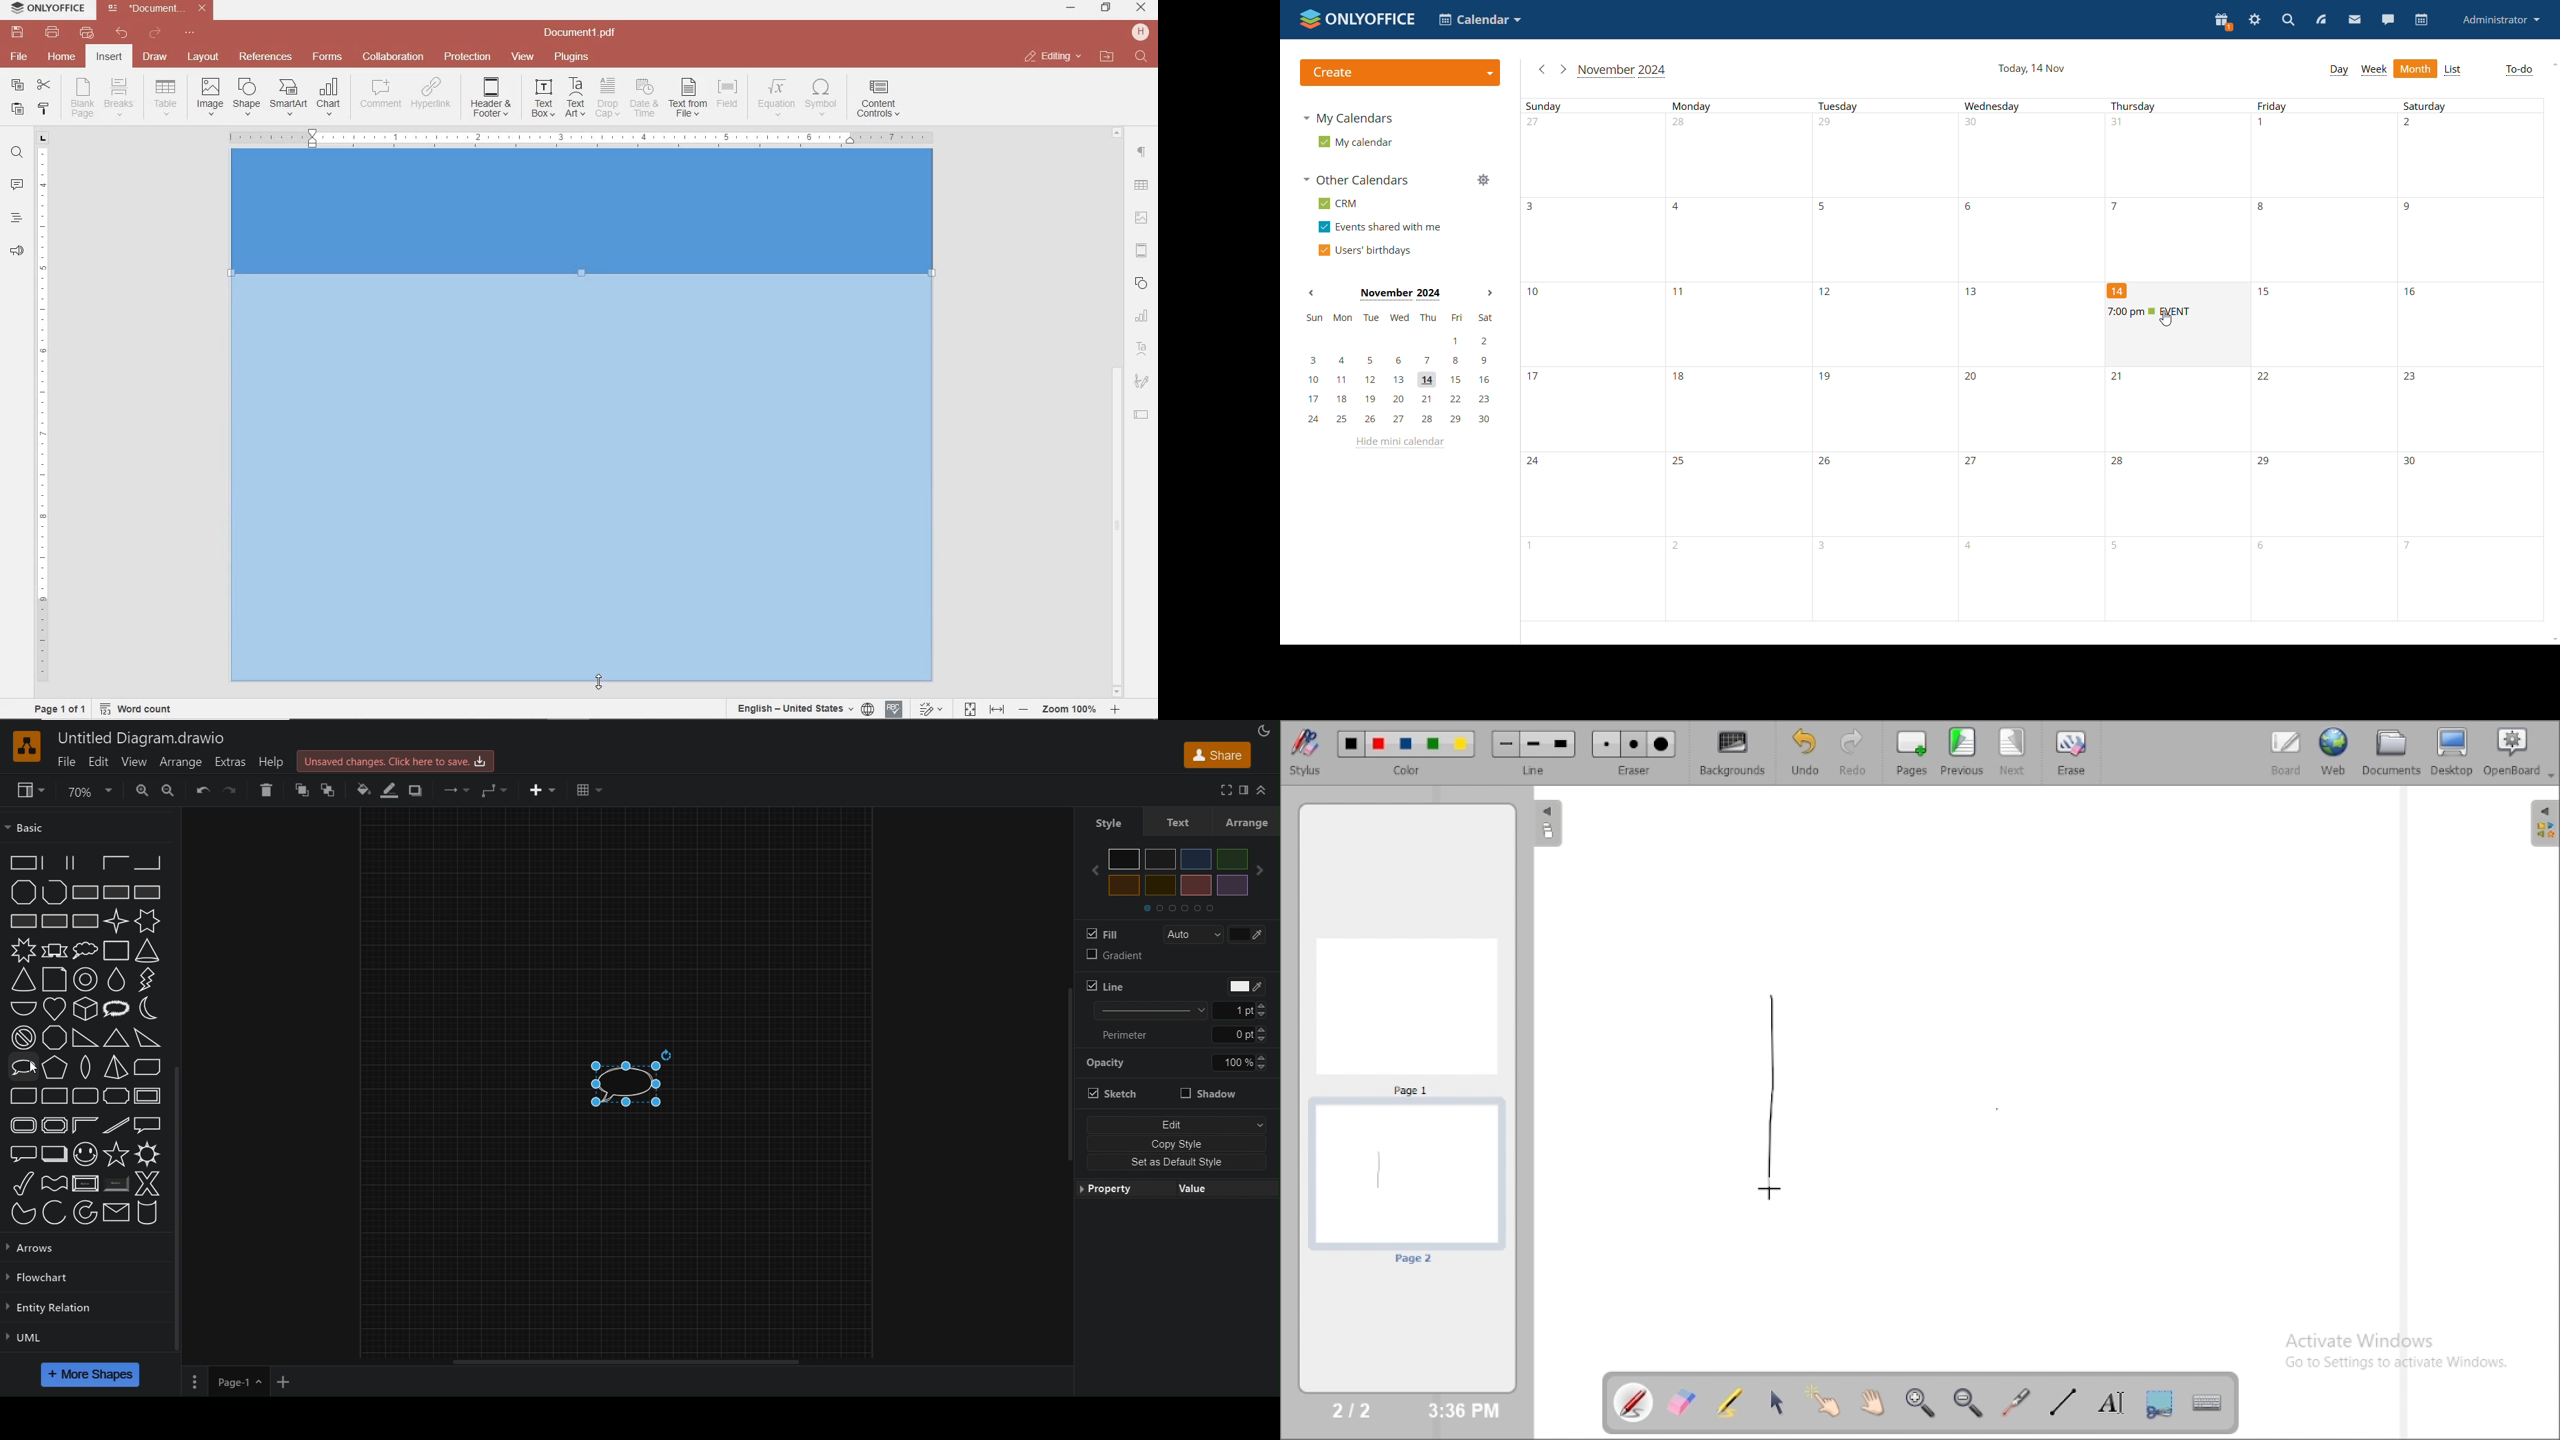  Describe the element at coordinates (894, 709) in the screenshot. I see `spell checking` at that location.